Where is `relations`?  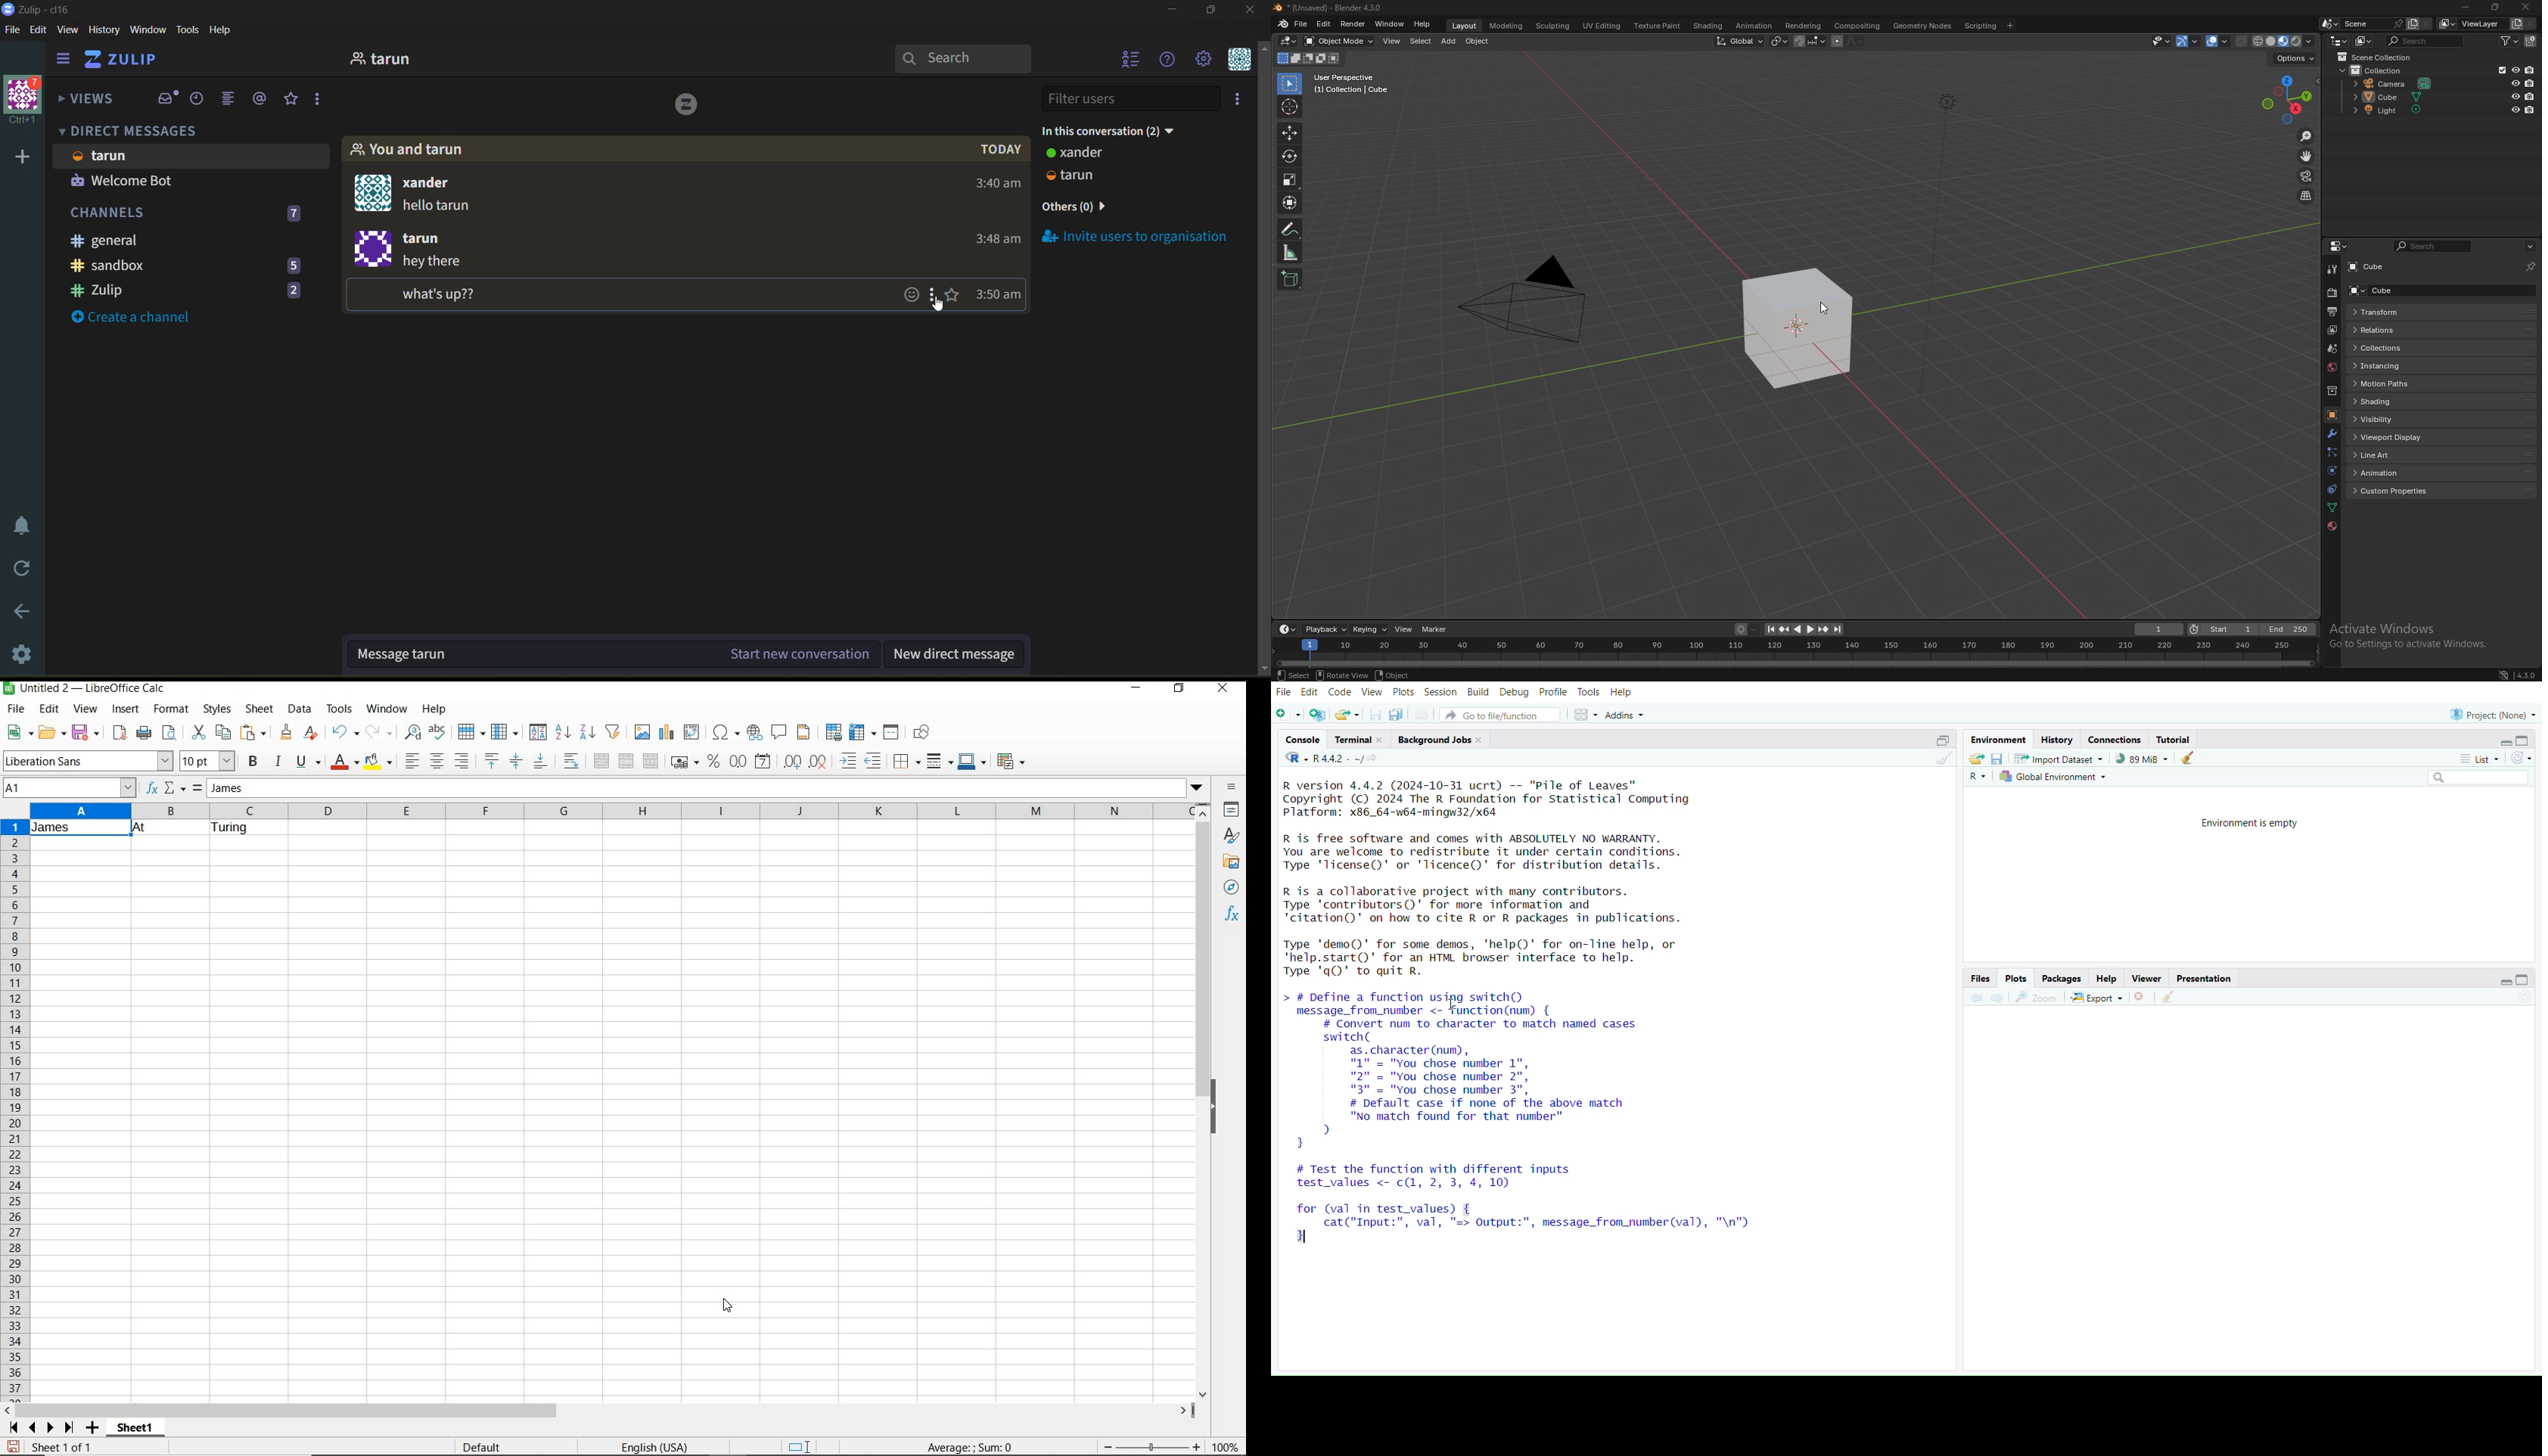
relations is located at coordinates (2396, 330).